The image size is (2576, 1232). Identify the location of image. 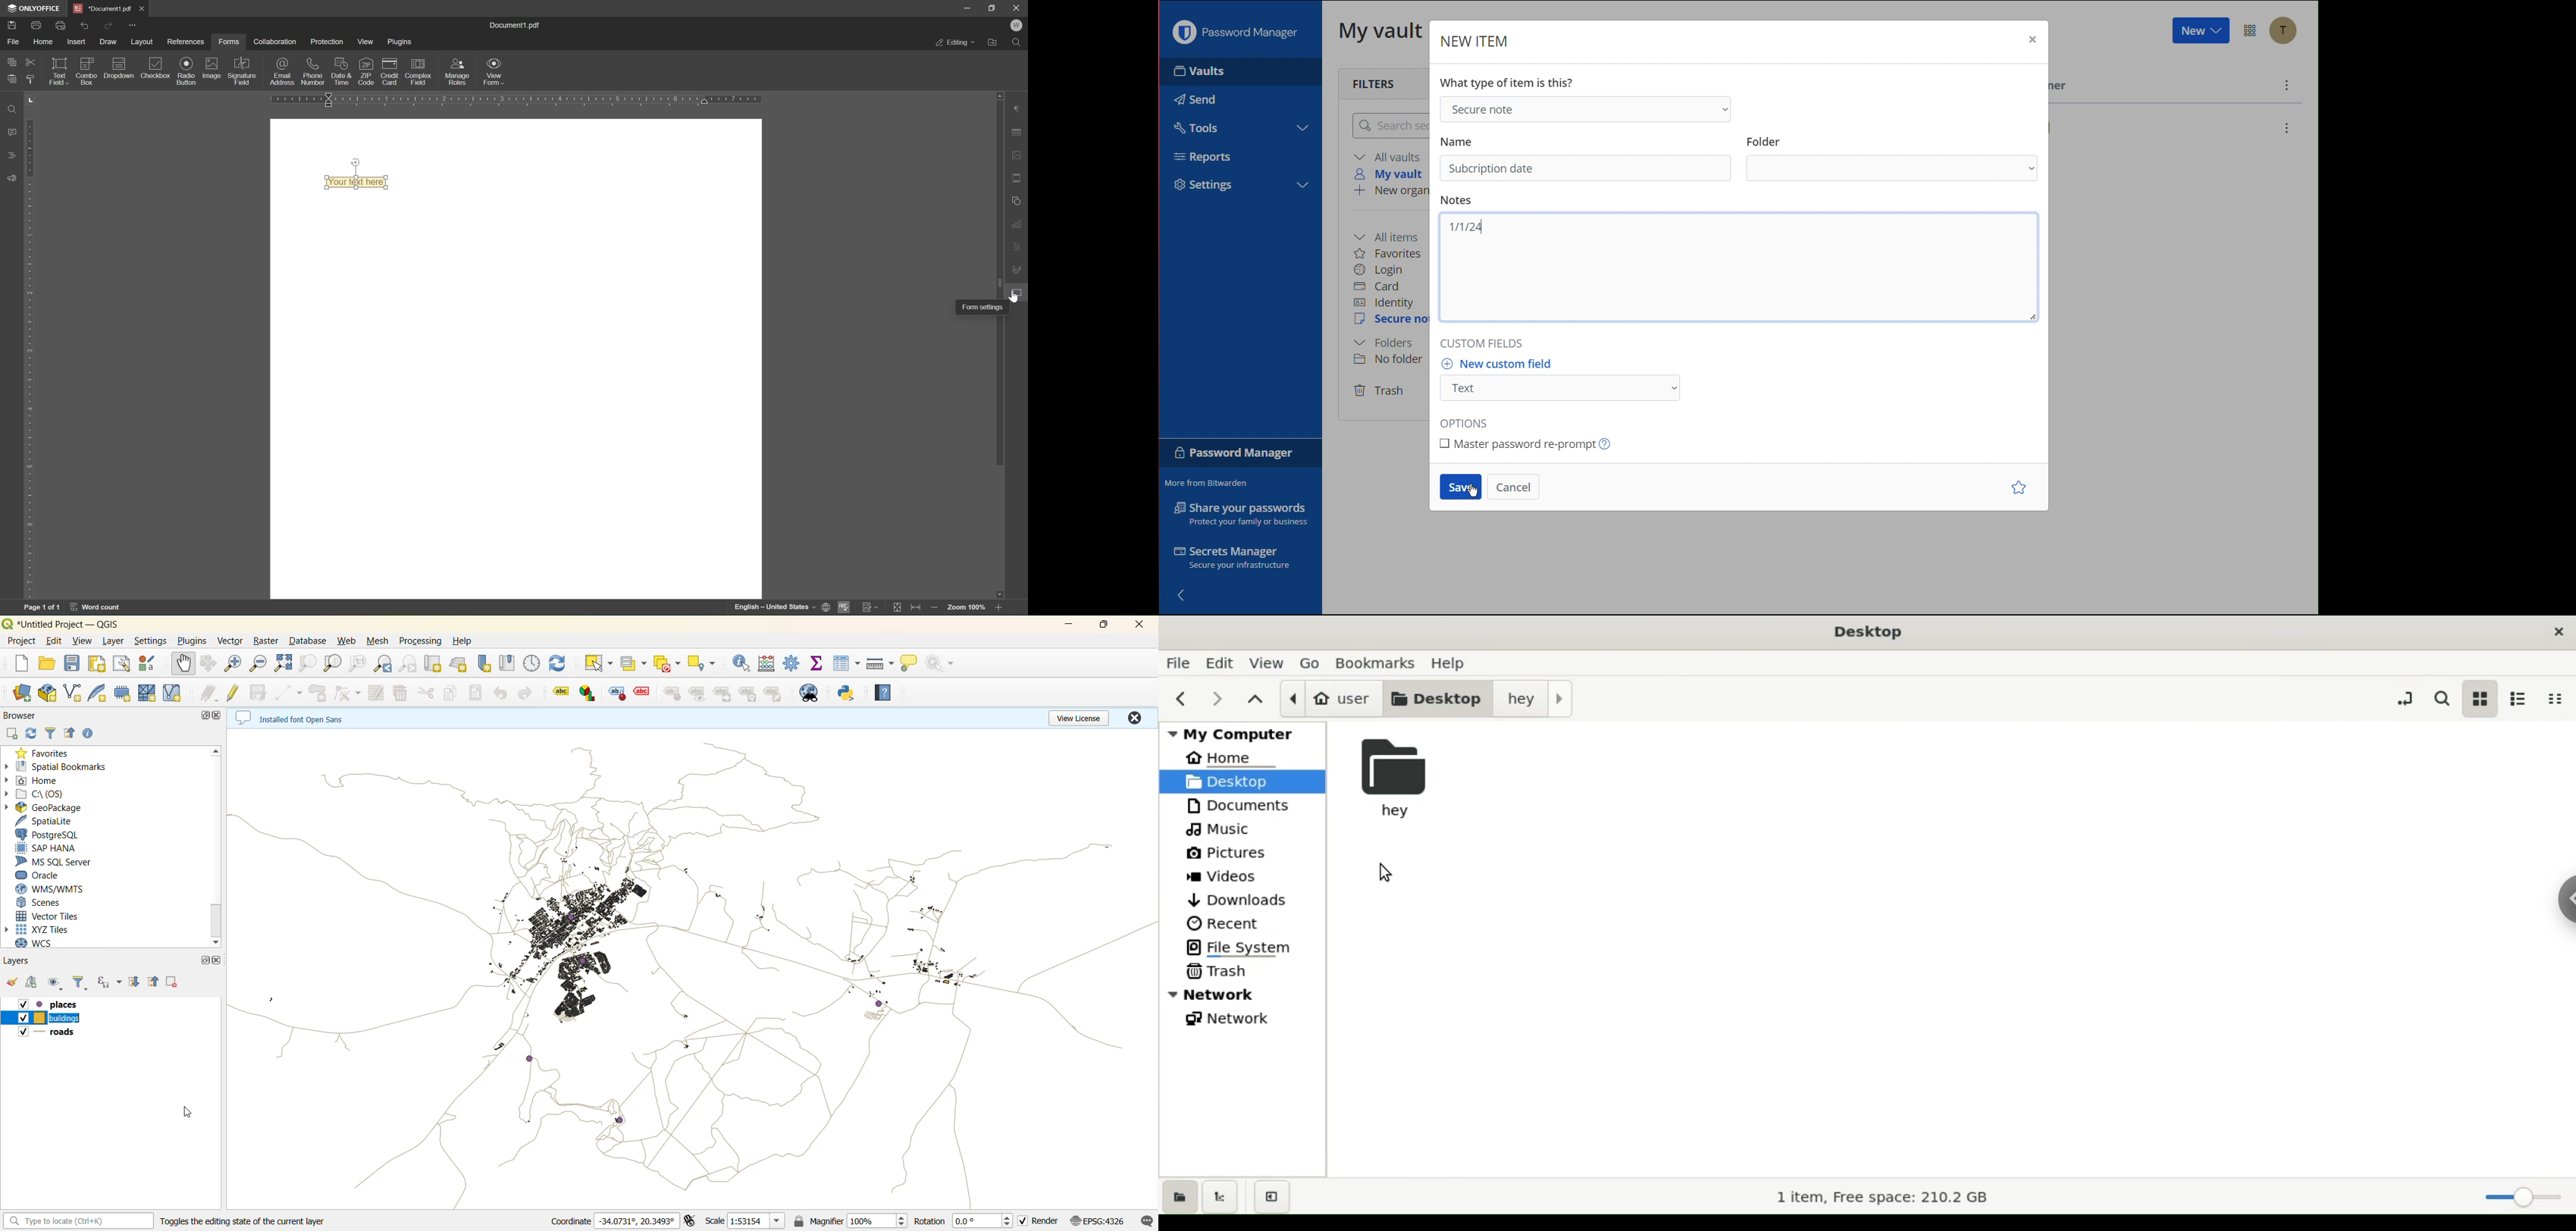
(213, 69).